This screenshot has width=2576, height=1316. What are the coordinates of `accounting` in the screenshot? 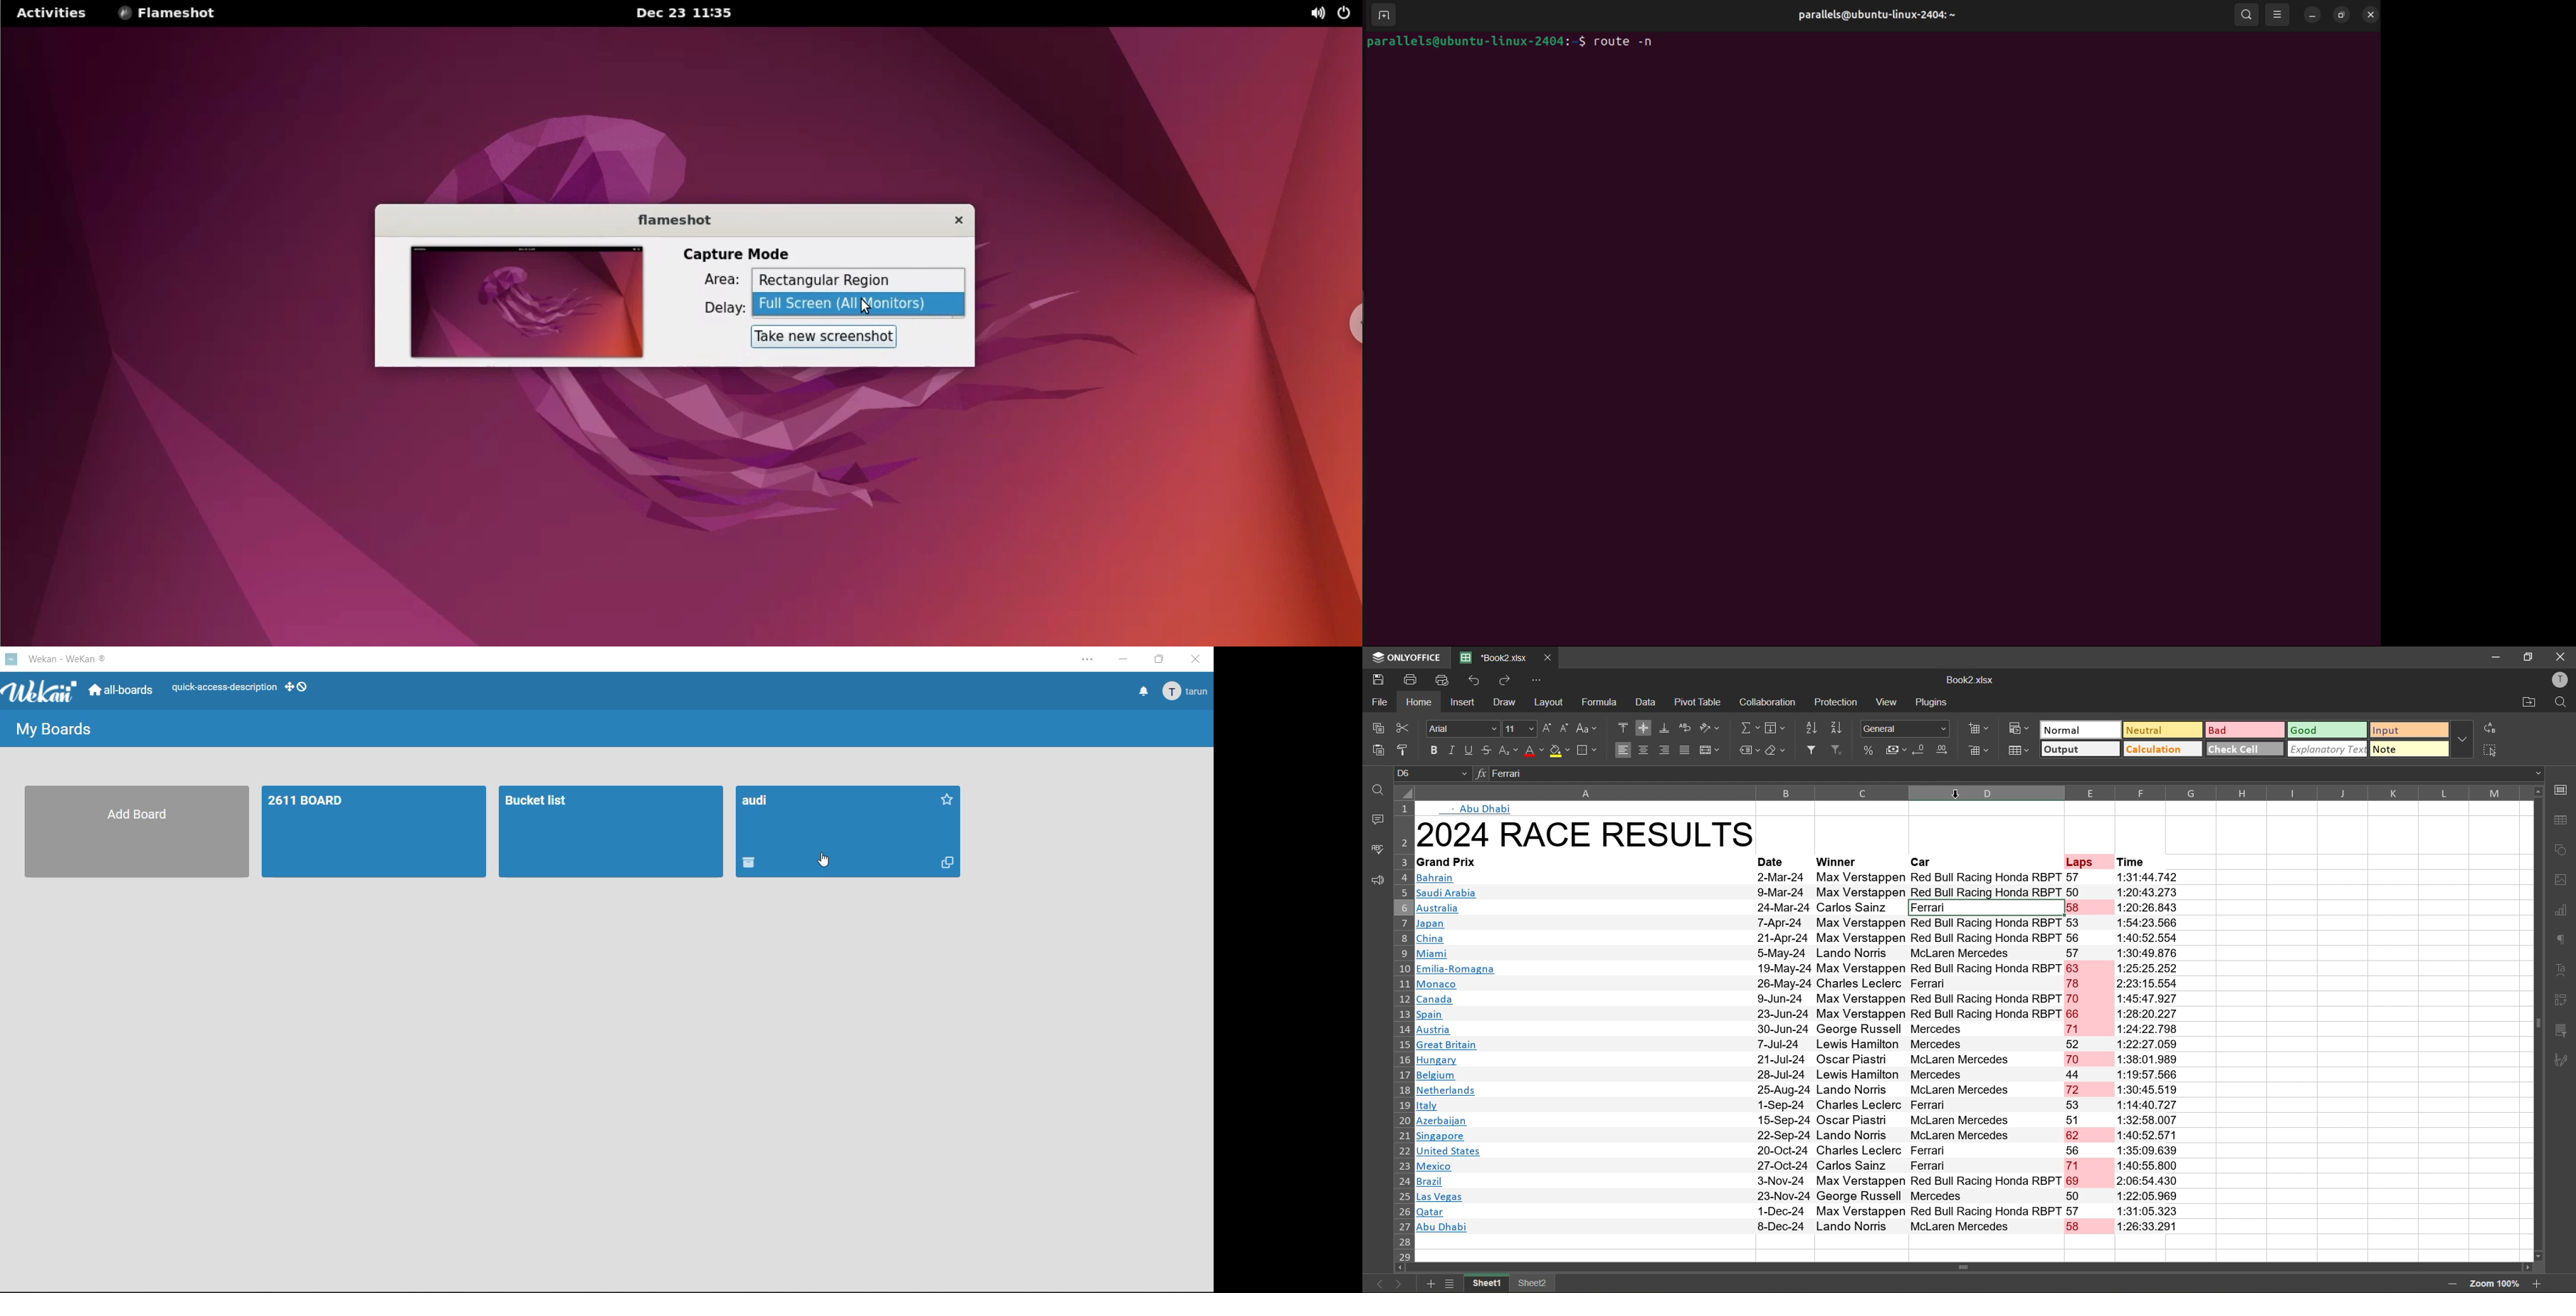 It's located at (1897, 750).